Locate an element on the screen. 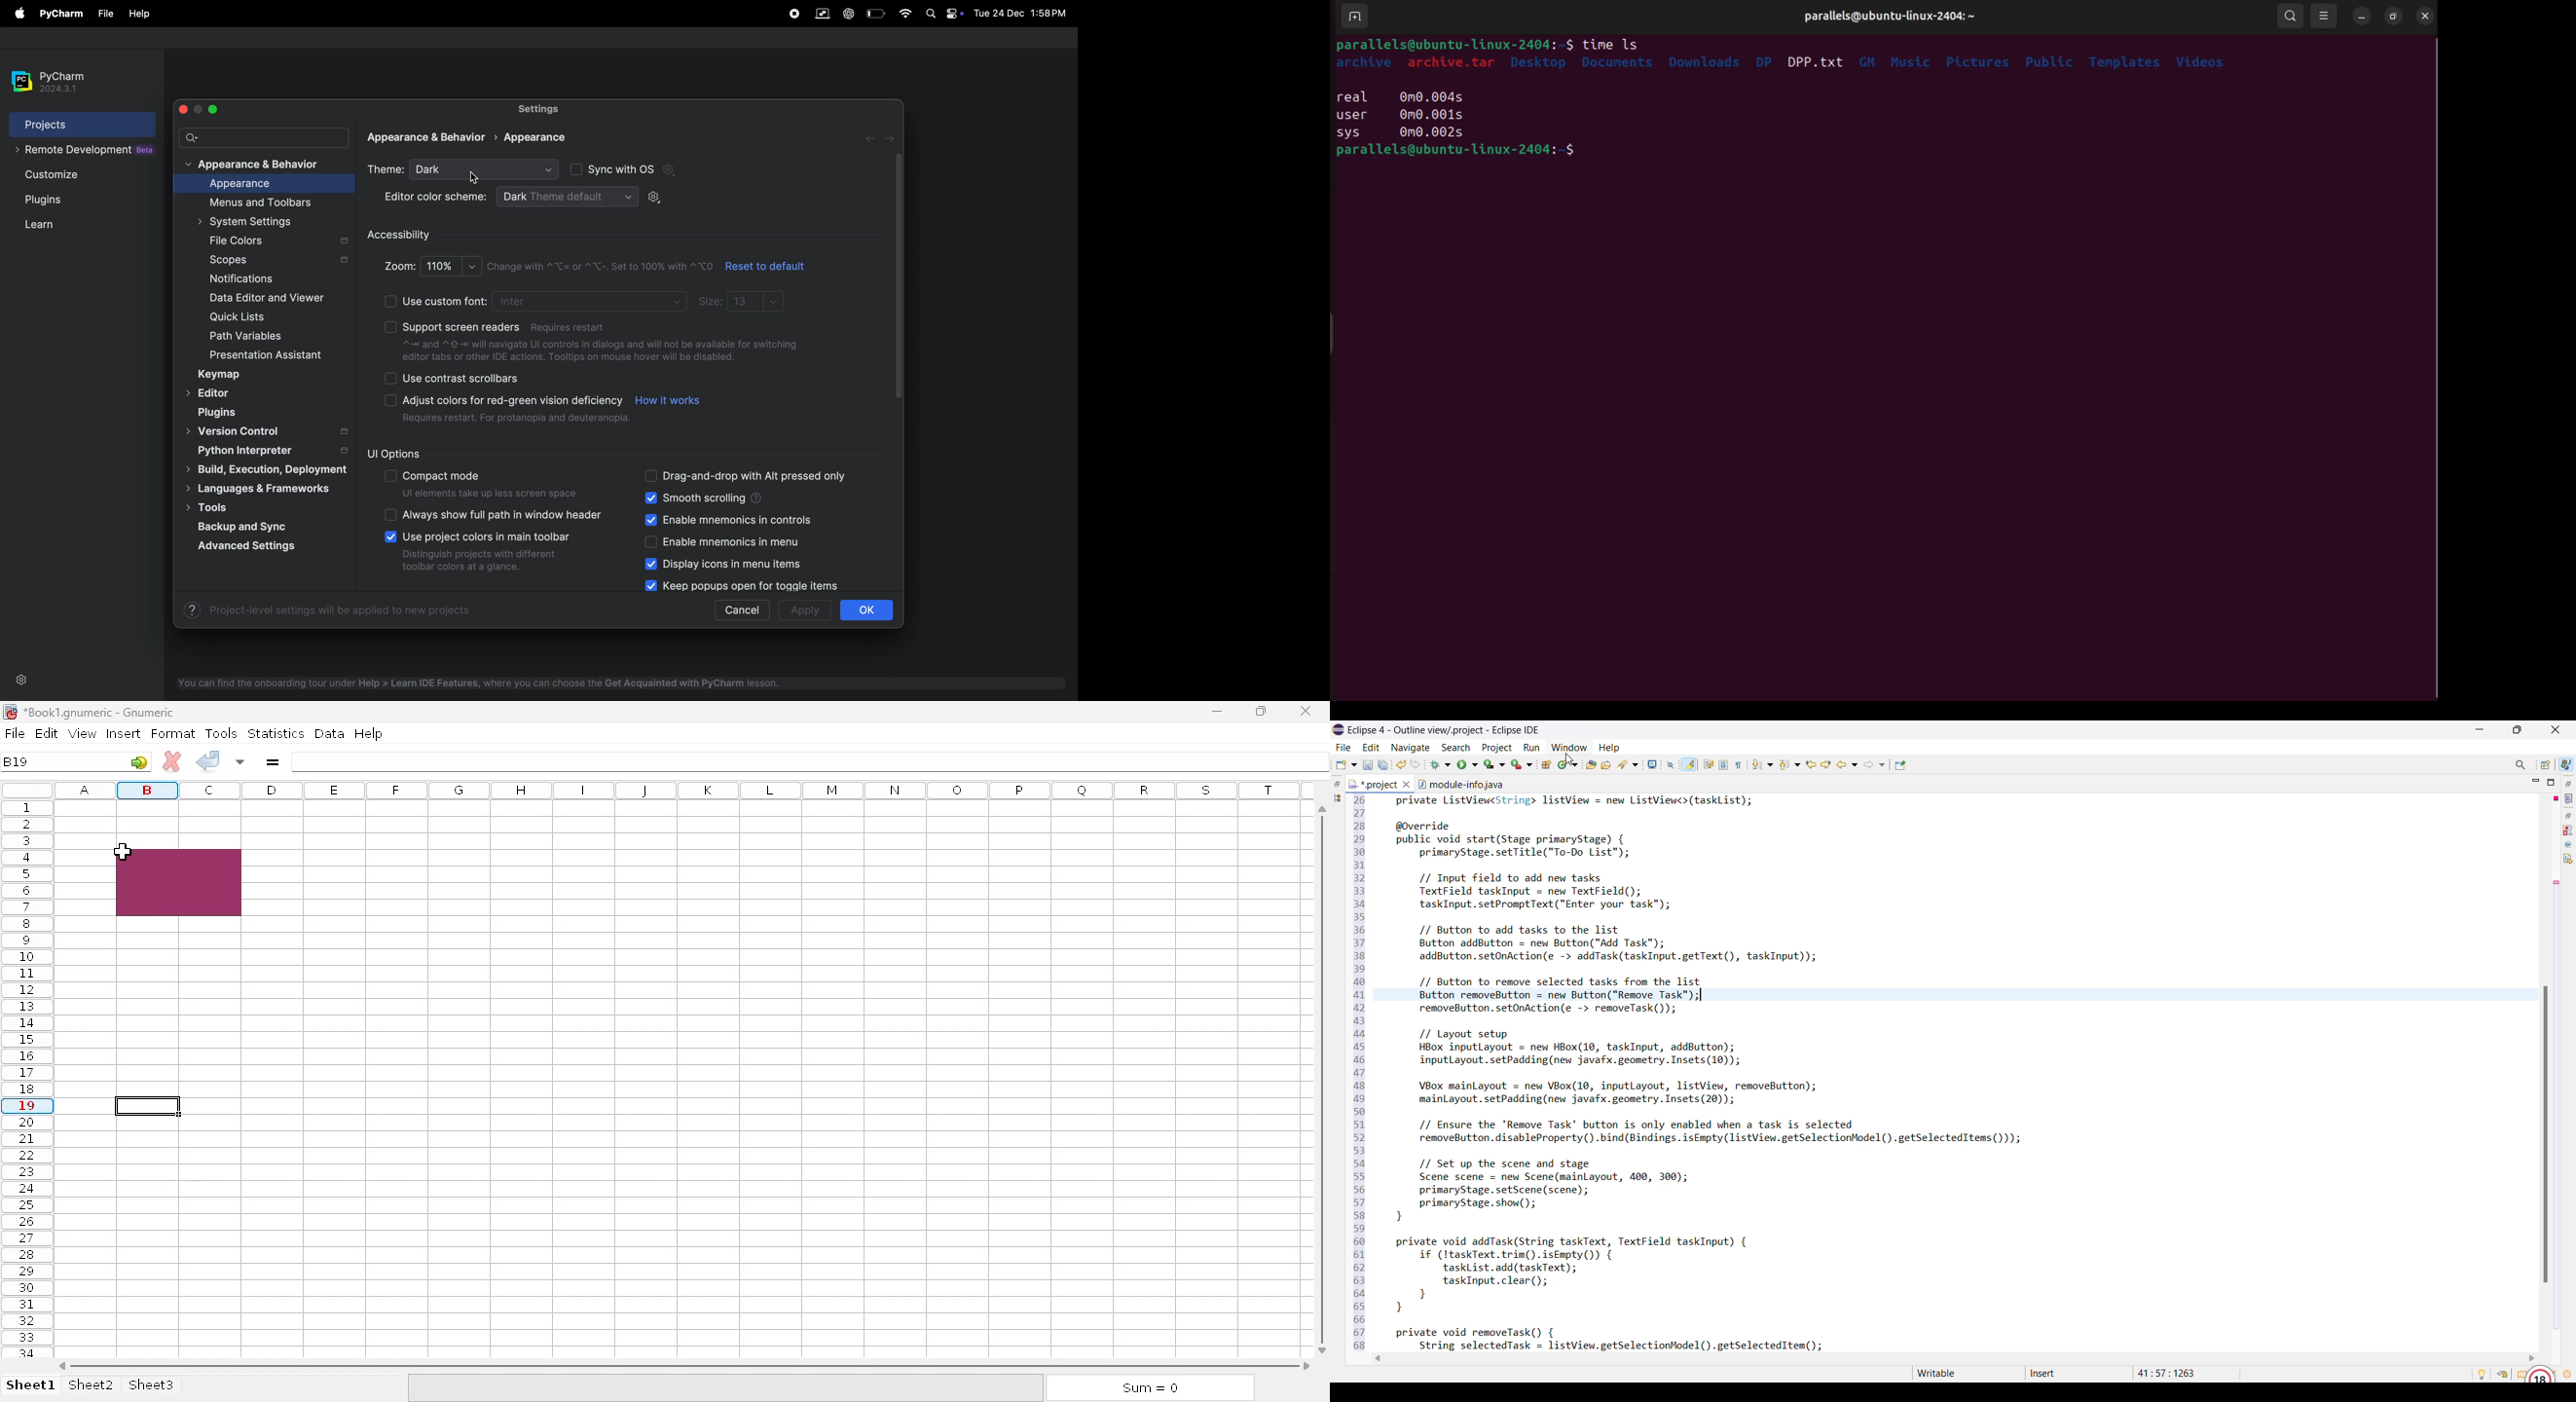  Overview is located at coordinates (2519, 1374).